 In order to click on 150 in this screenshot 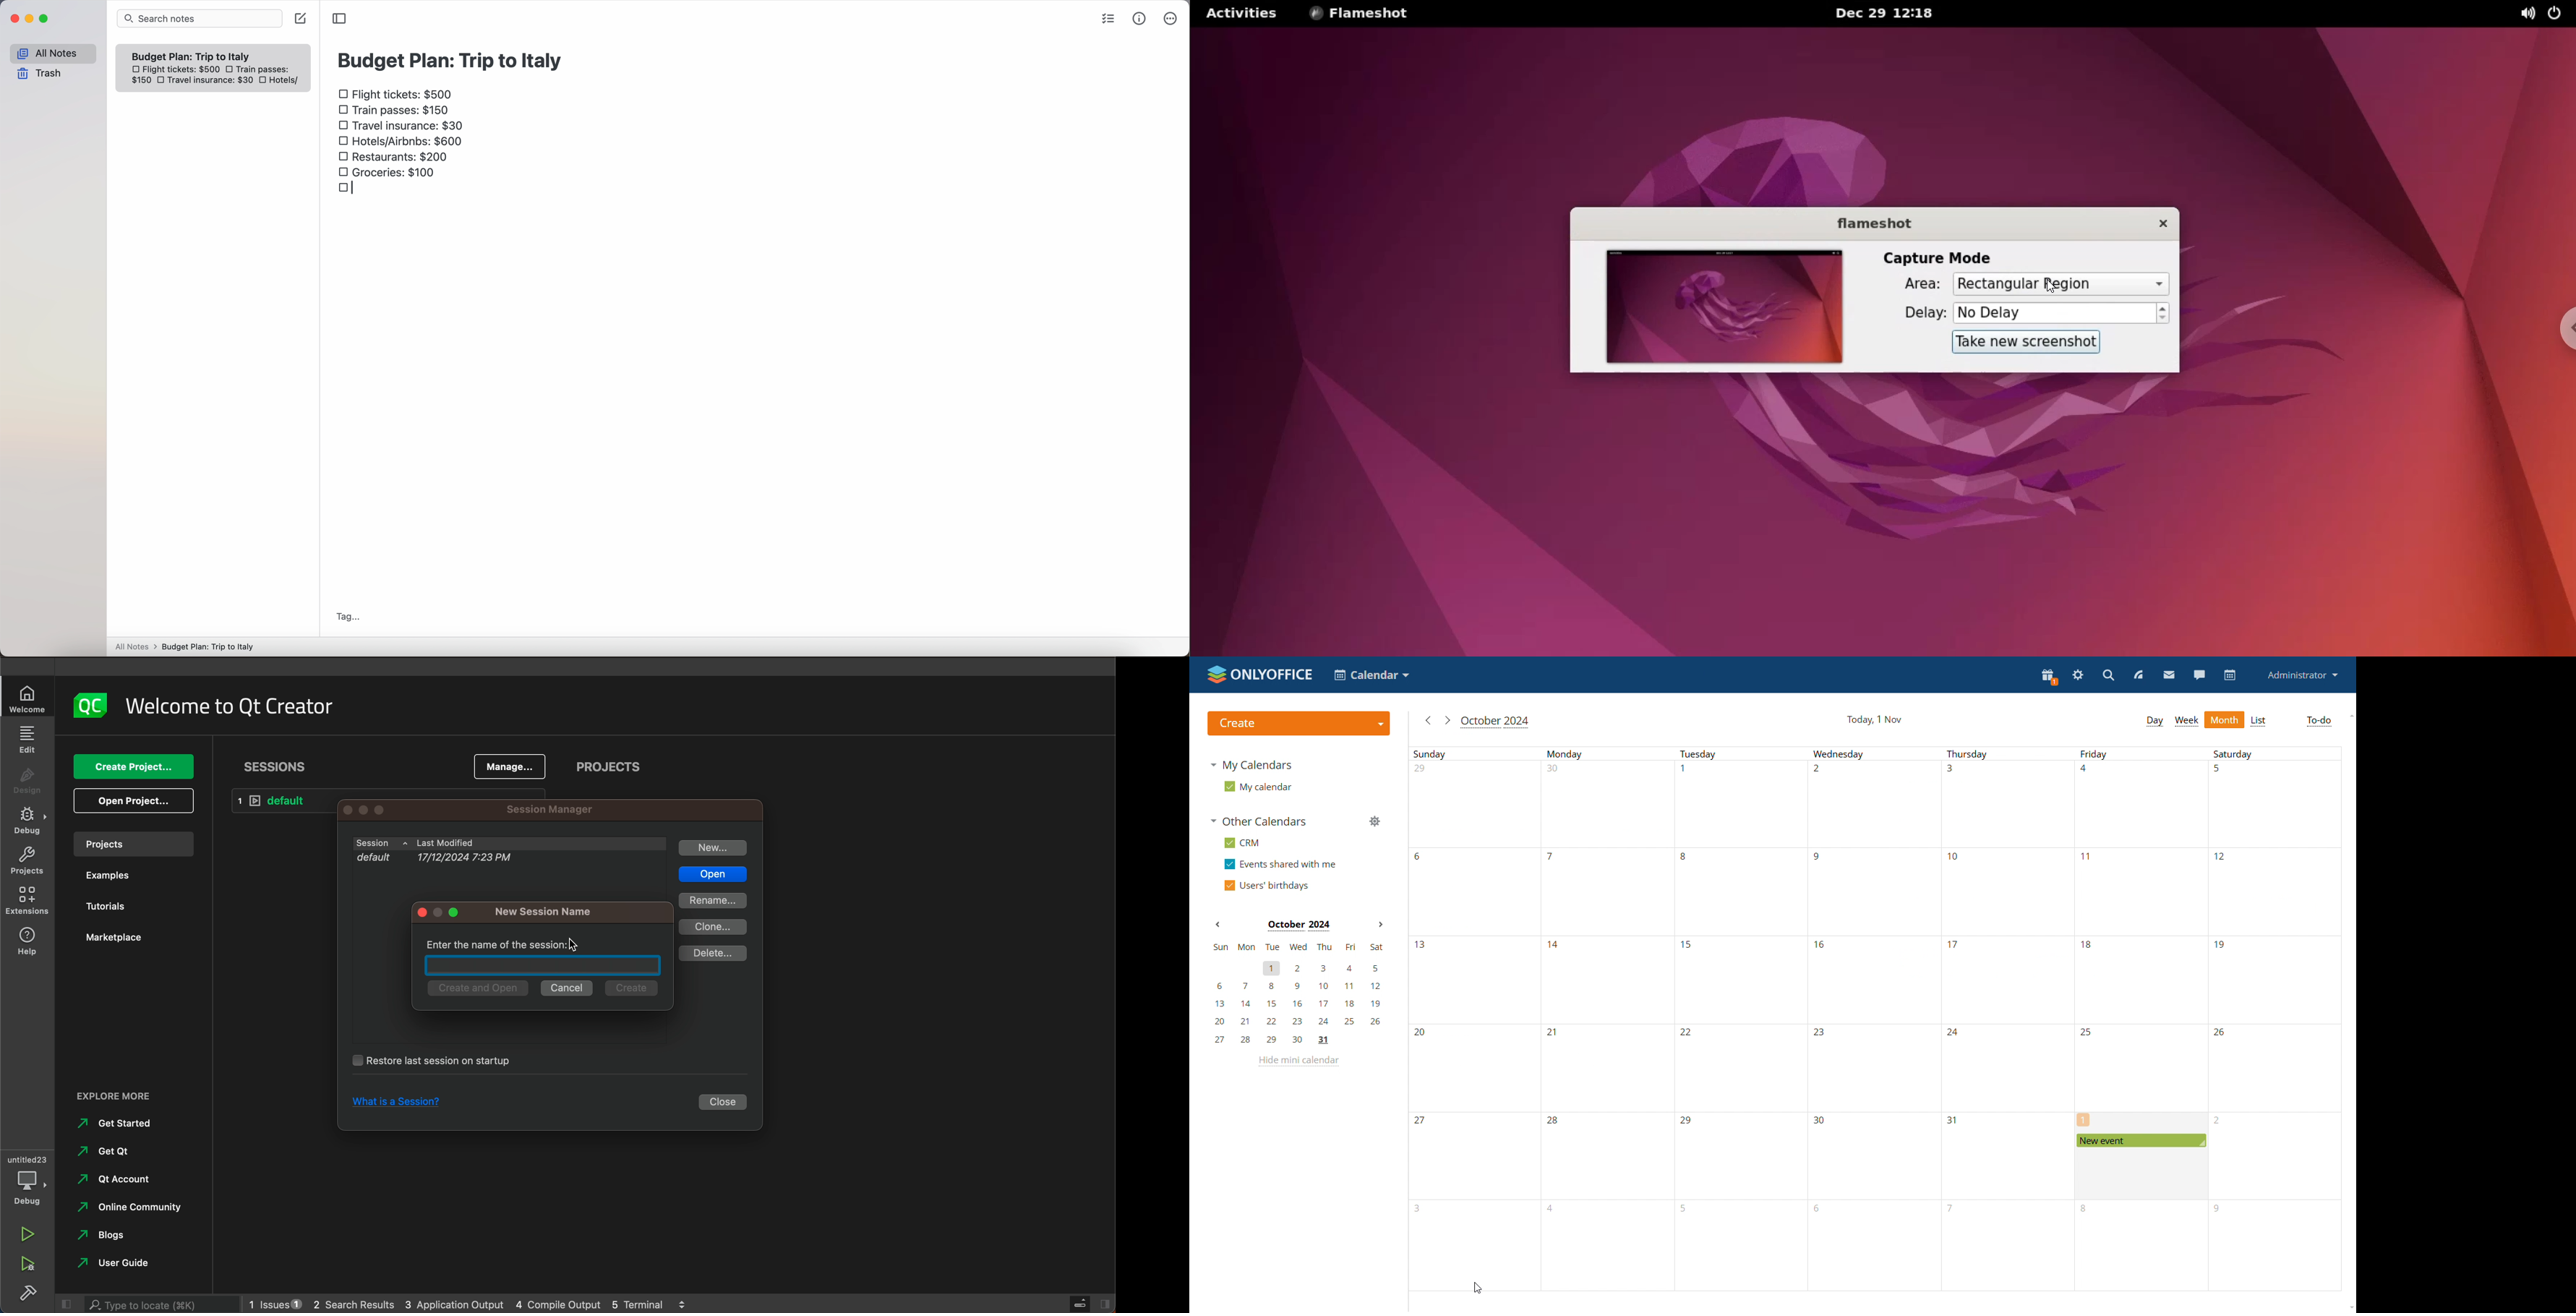, I will do `click(141, 81)`.